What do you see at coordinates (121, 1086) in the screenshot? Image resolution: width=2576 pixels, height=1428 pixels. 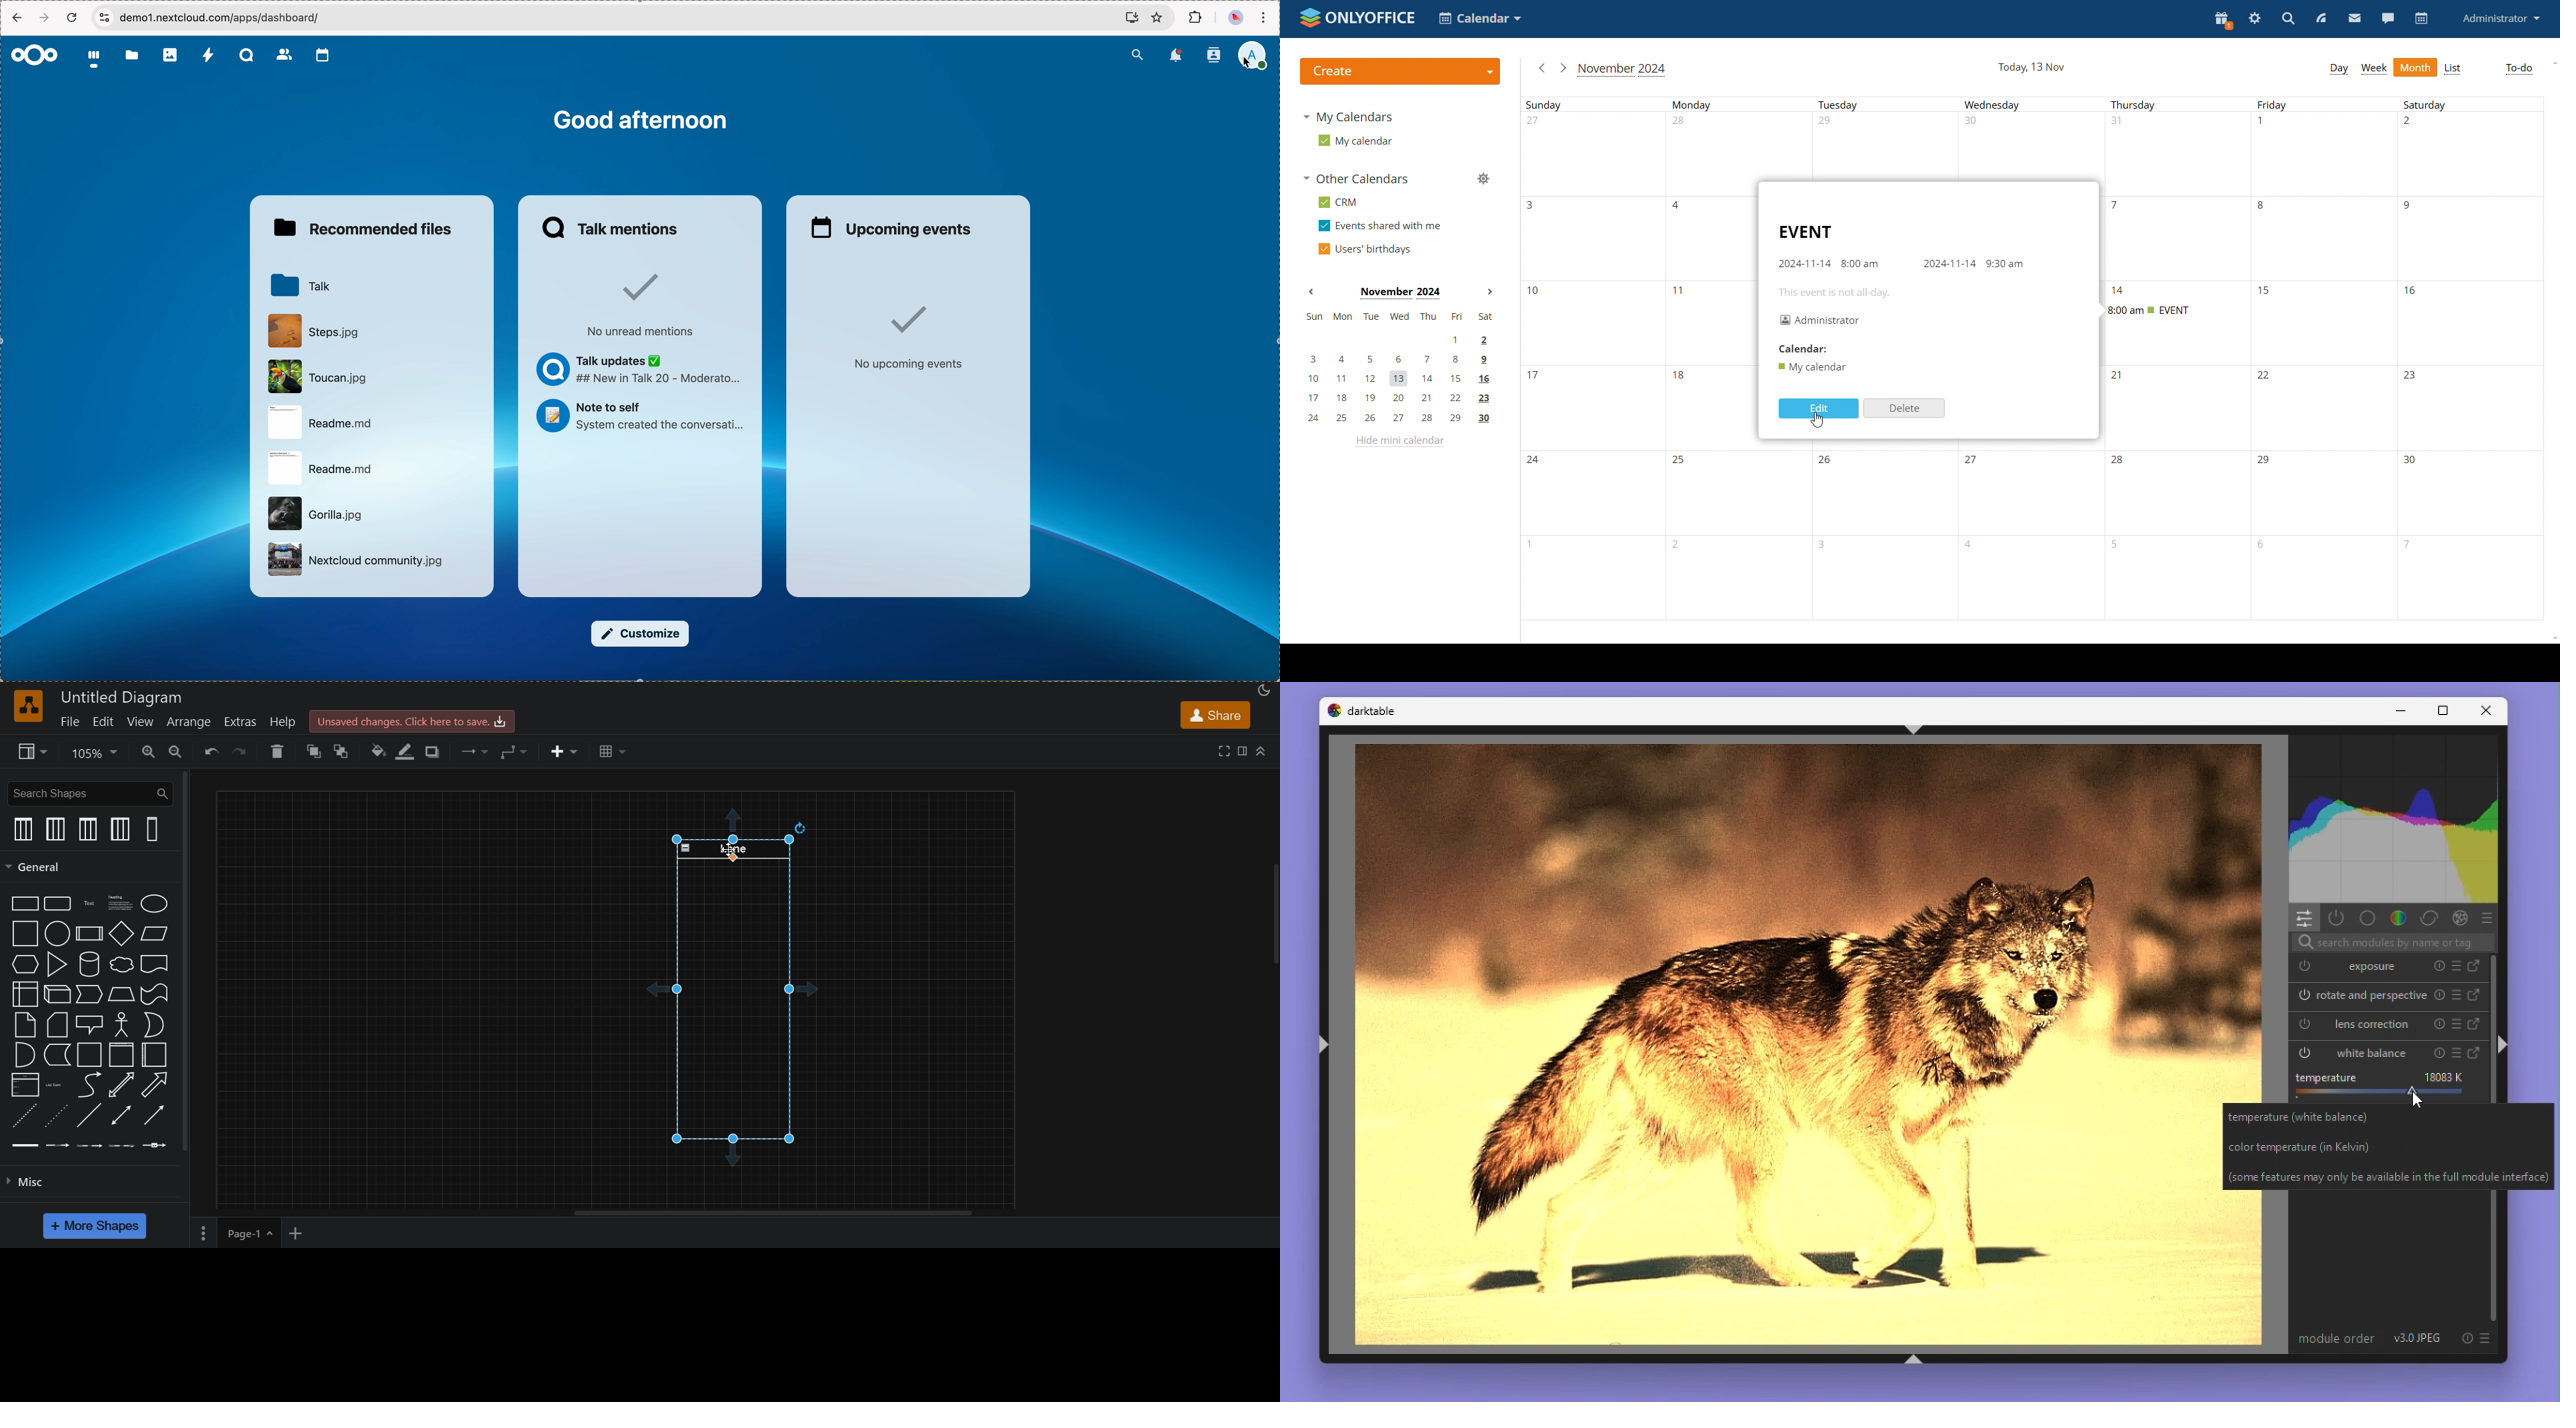 I see `bidirectional arrow` at bounding box center [121, 1086].